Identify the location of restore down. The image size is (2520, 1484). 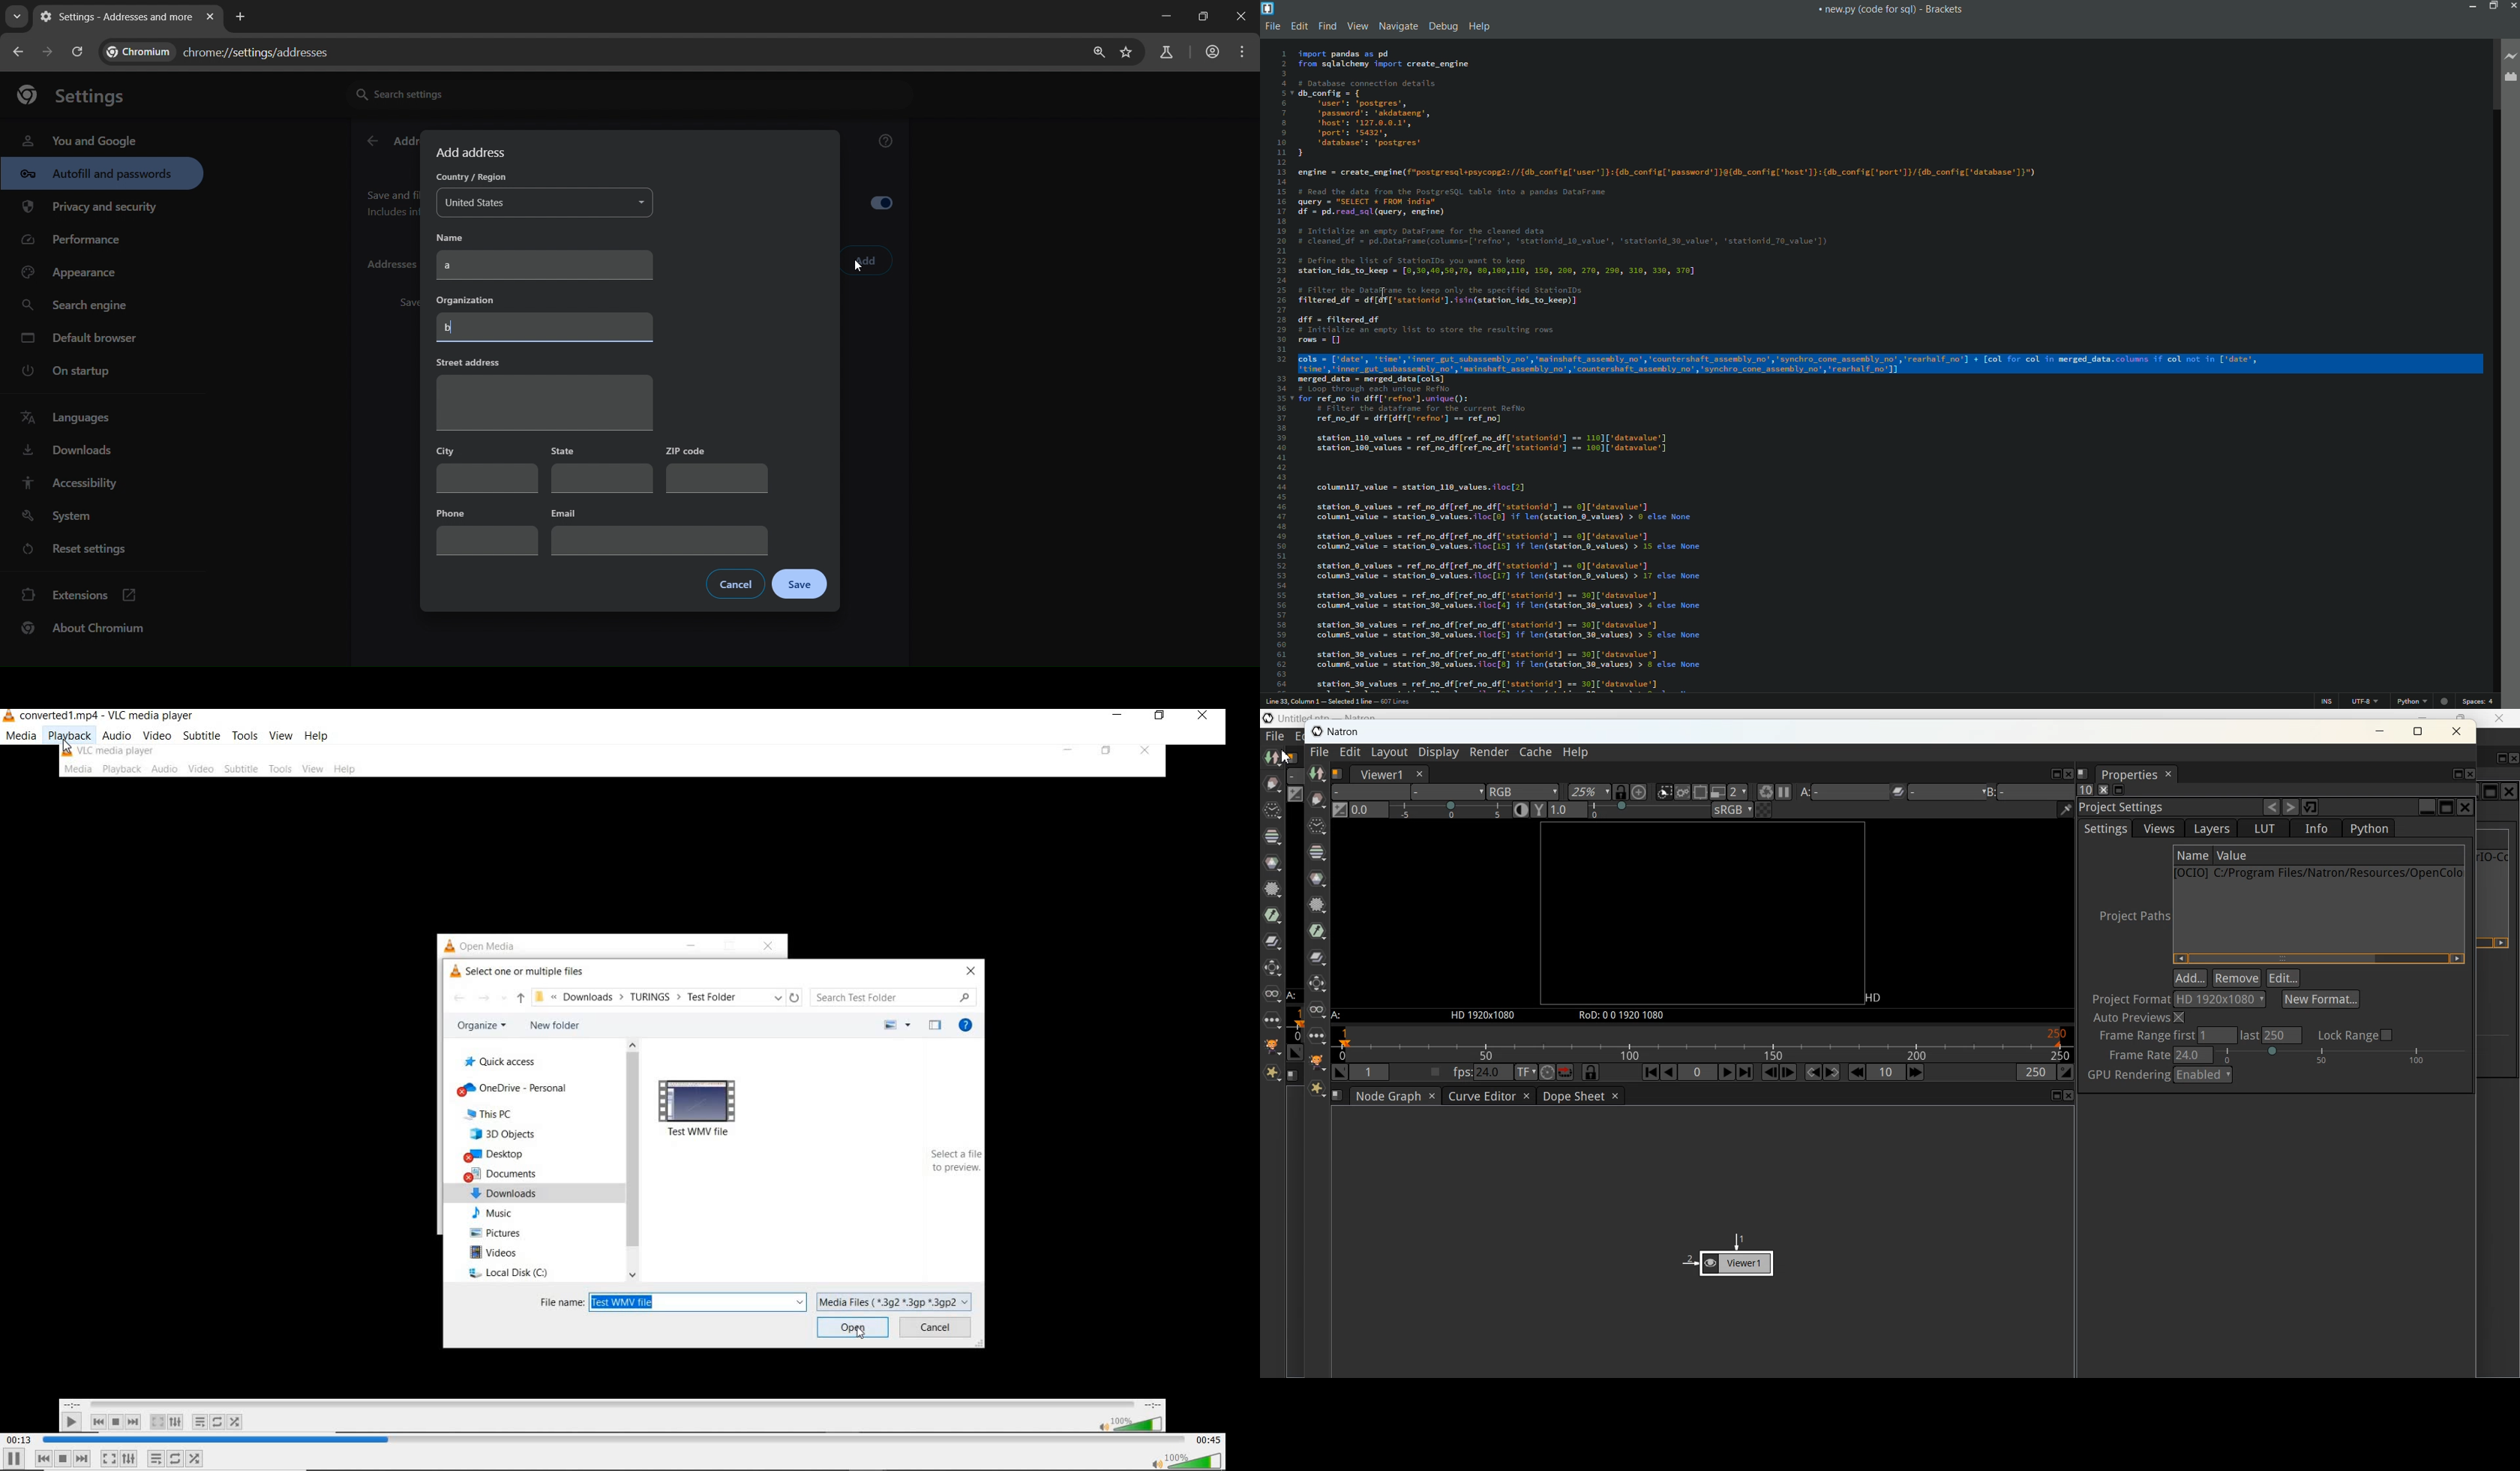
(1163, 716).